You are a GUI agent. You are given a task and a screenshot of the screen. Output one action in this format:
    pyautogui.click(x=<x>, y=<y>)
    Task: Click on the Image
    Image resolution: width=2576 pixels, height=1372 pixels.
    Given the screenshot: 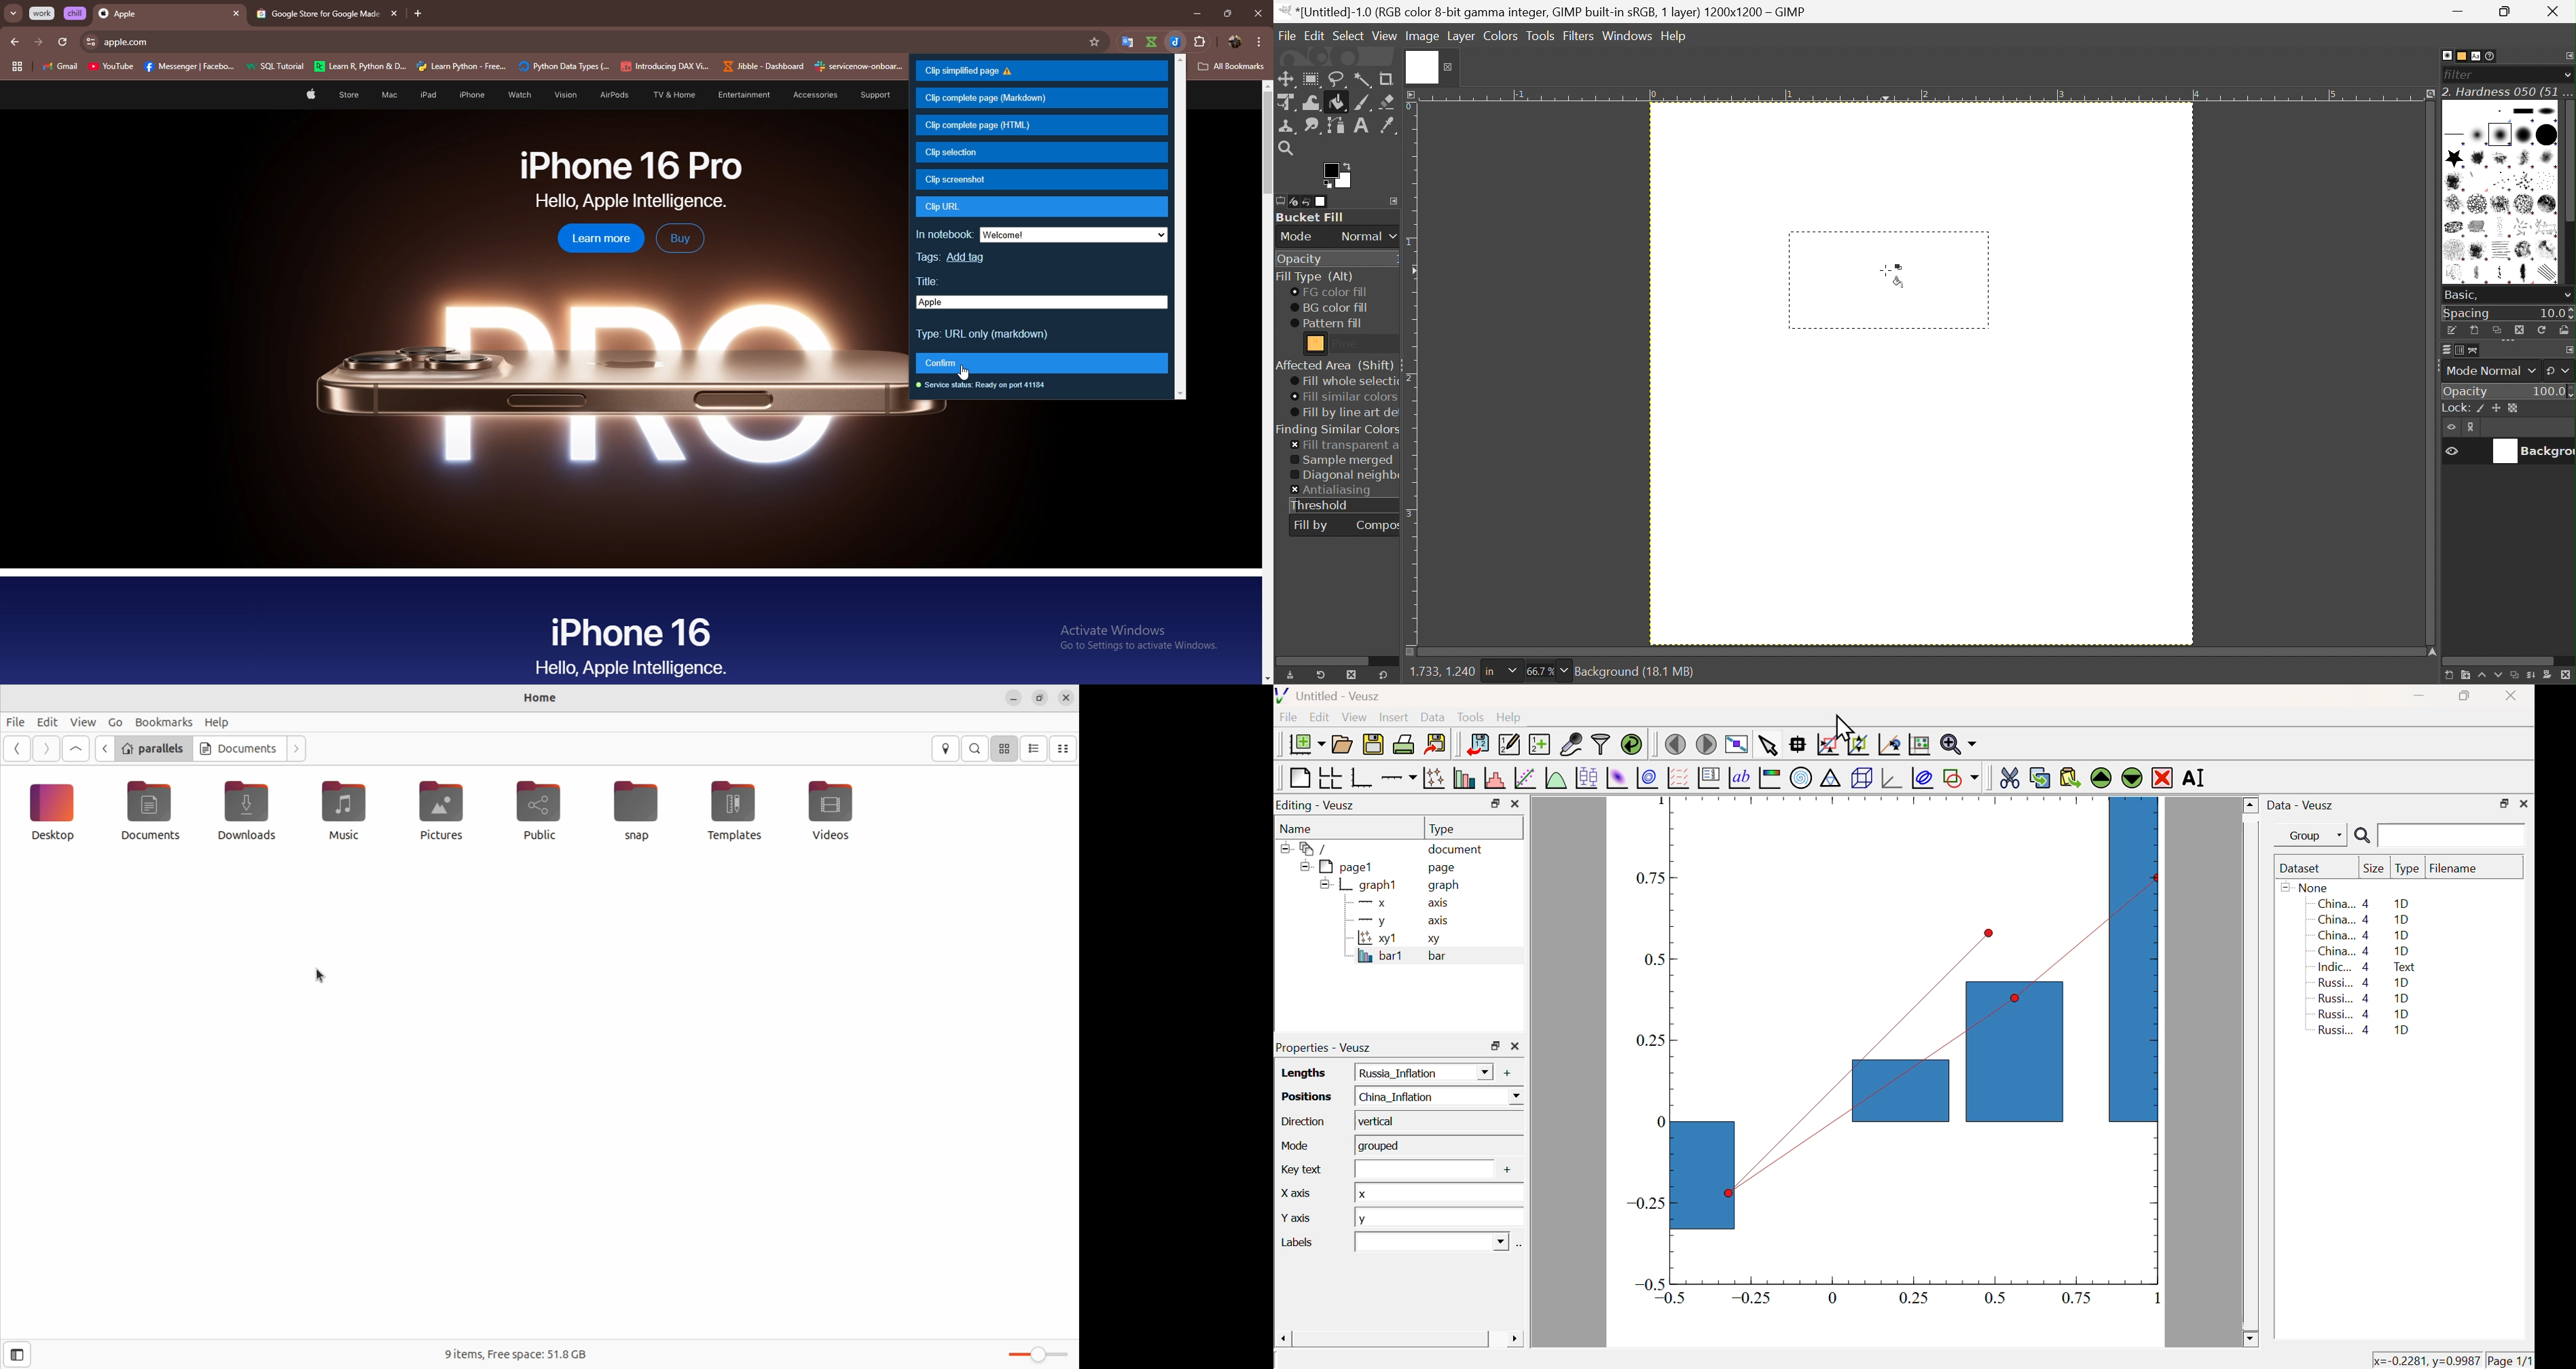 What is the action you would take?
    pyautogui.click(x=1423, y=36)
    